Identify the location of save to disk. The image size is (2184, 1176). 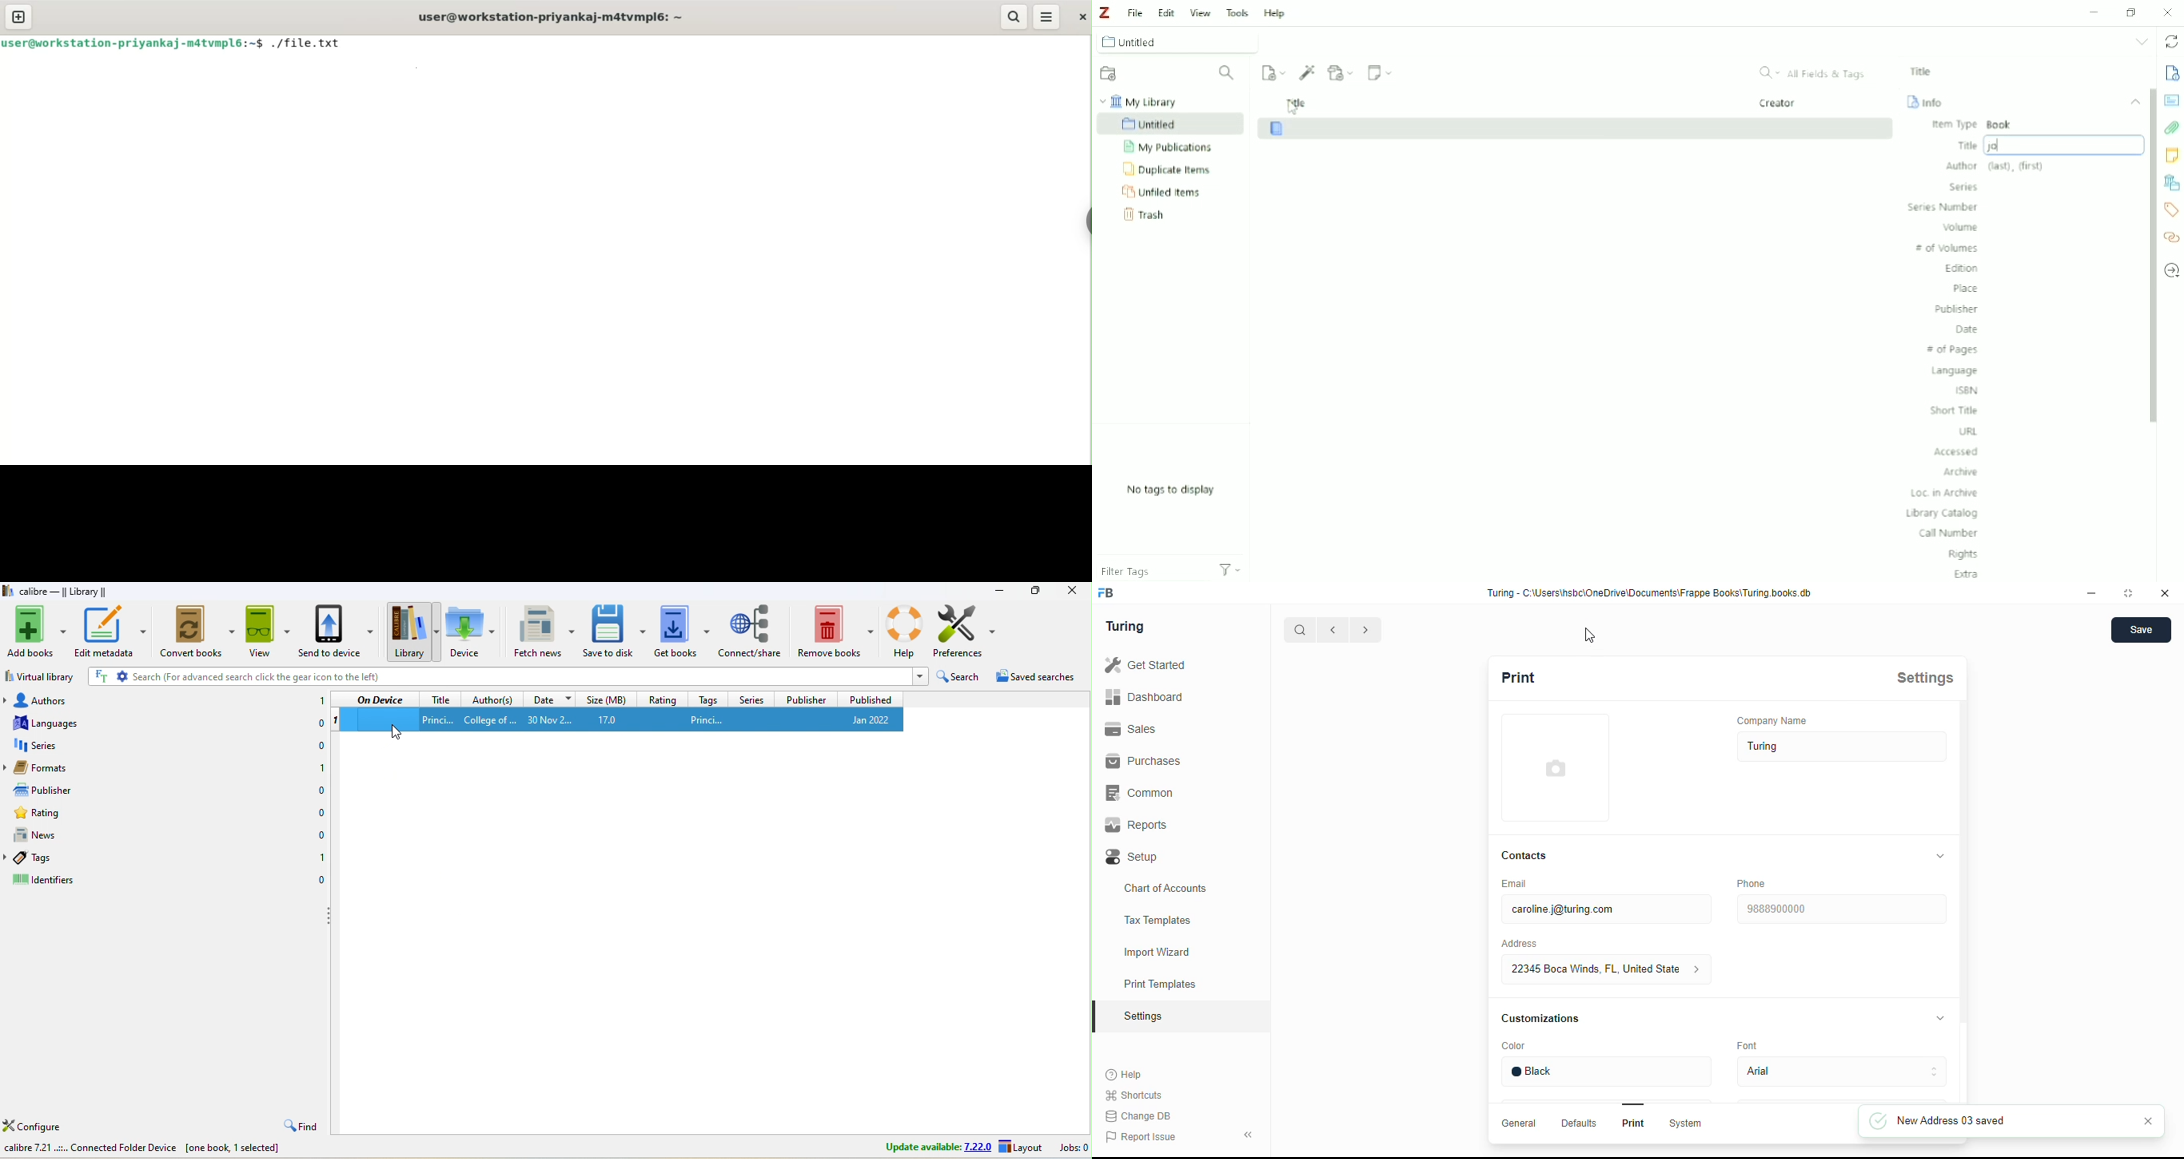
(615, 630).